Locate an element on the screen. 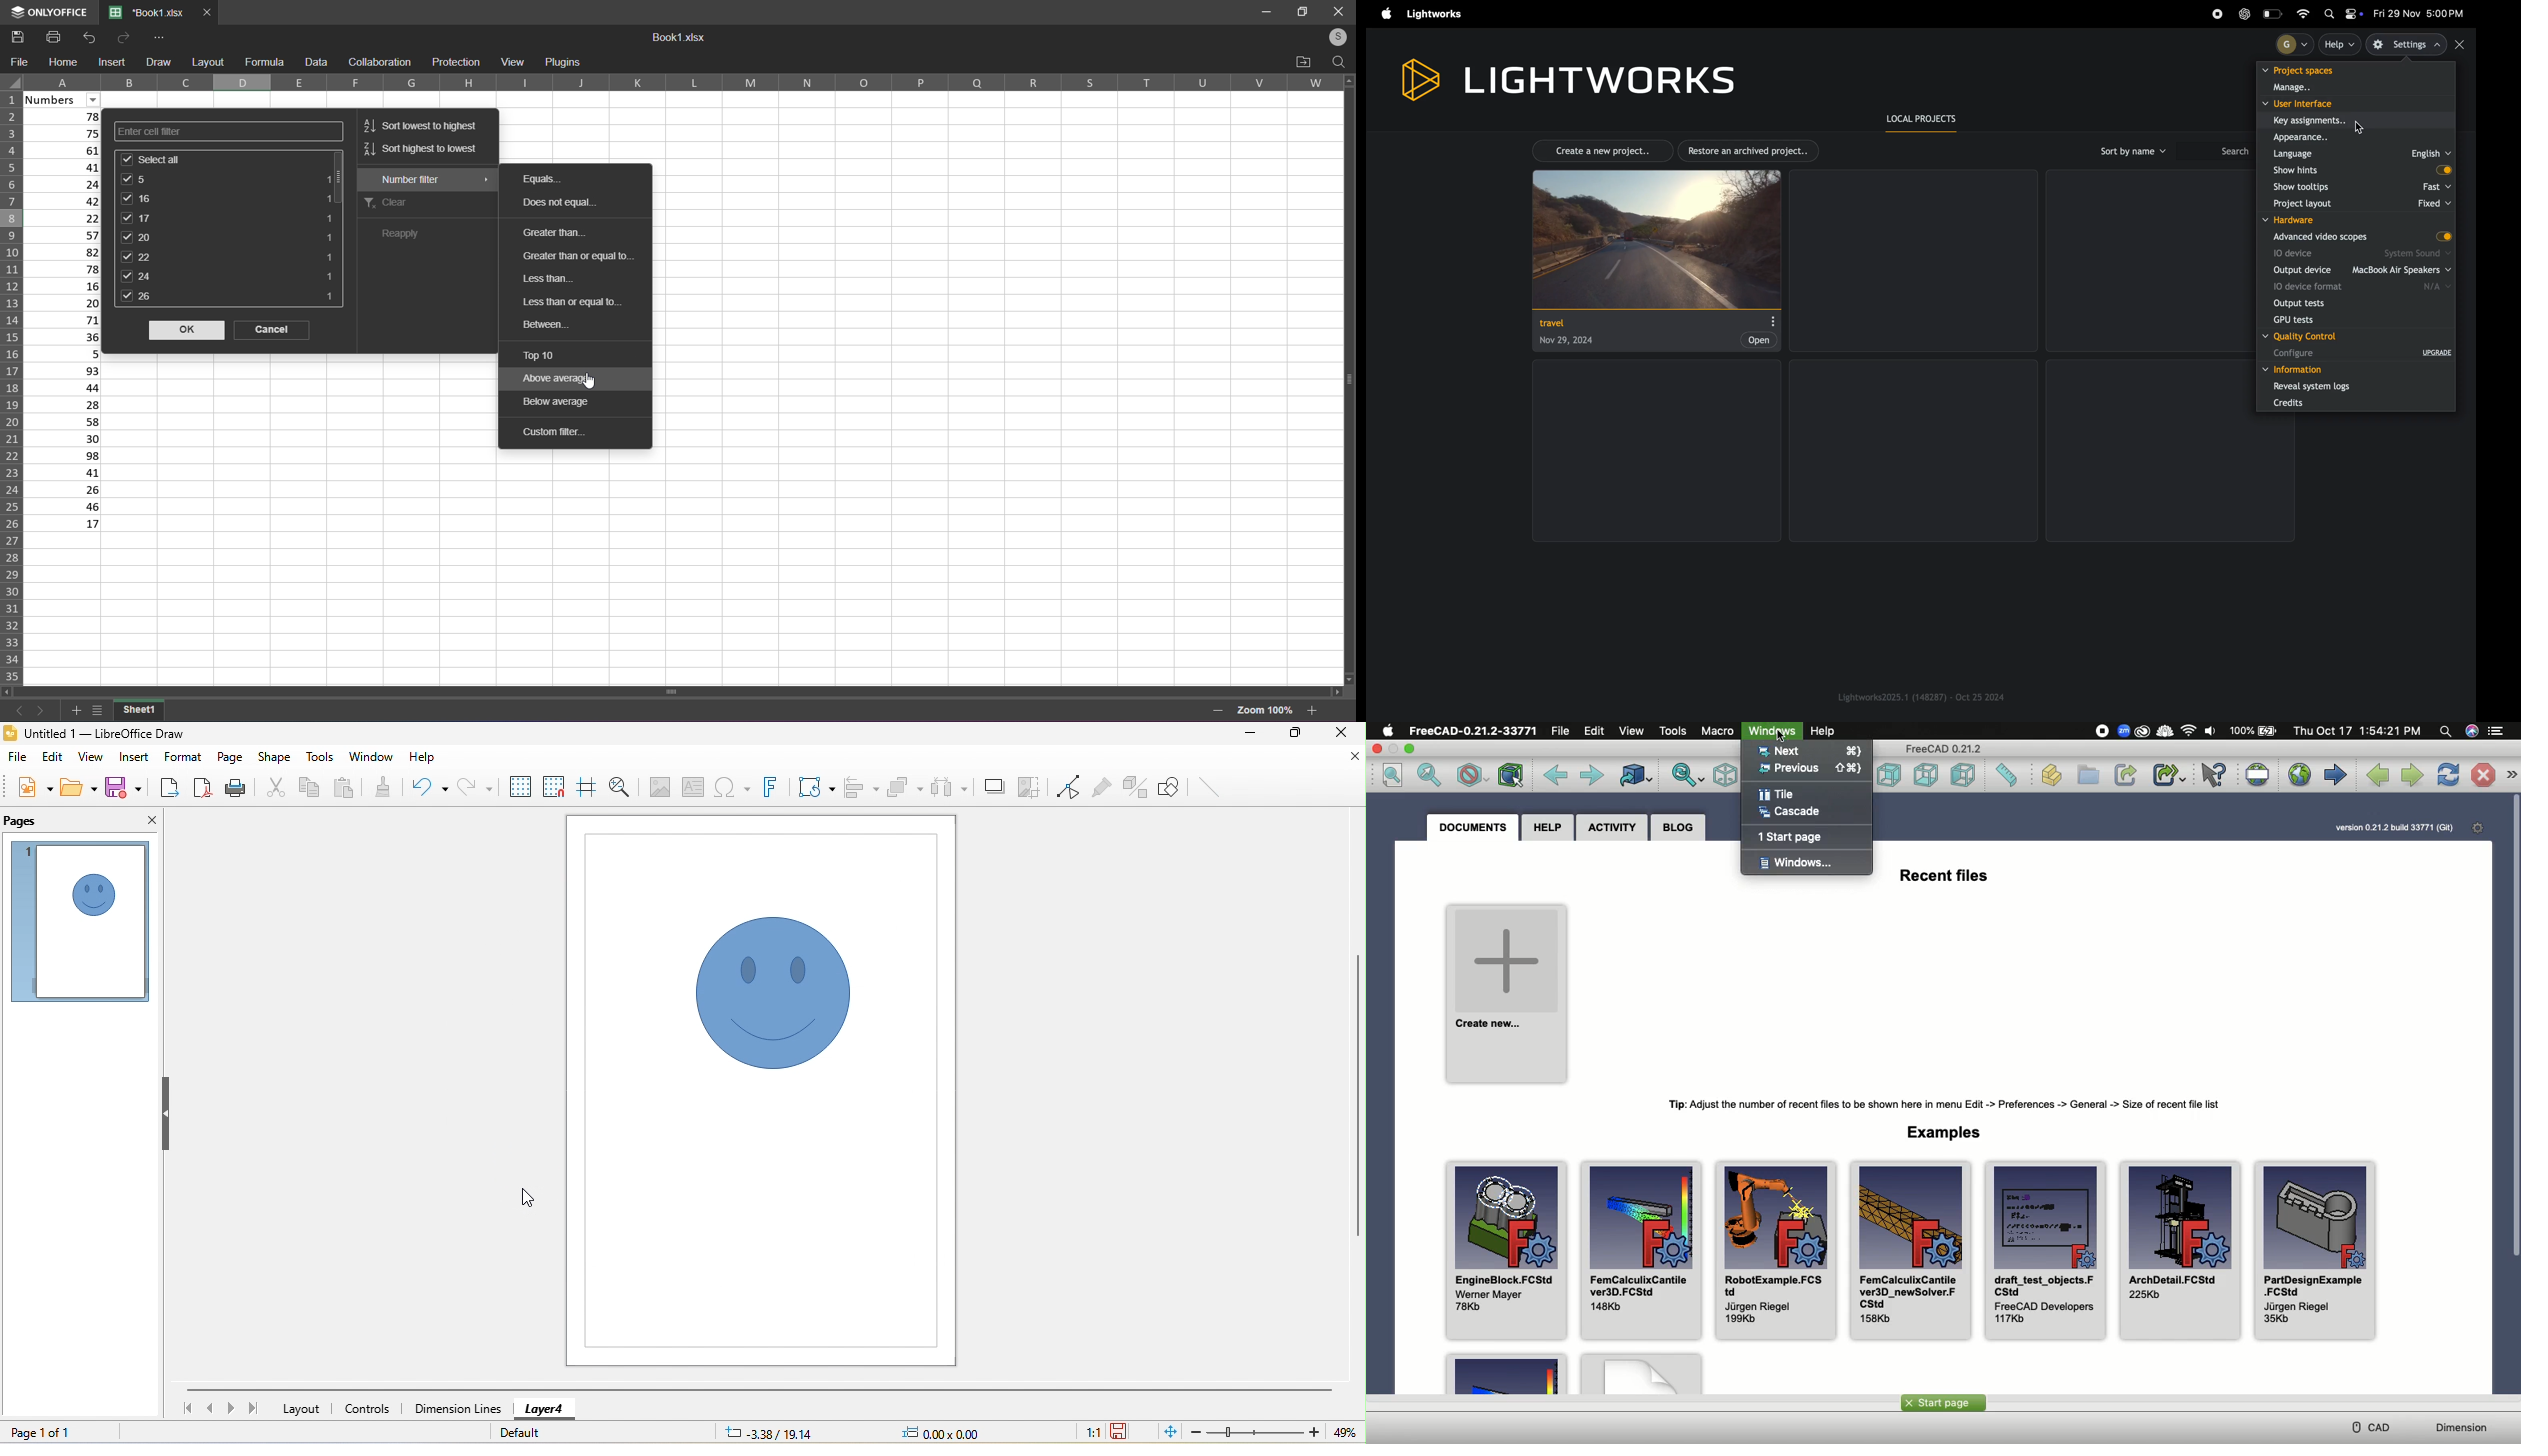 The image size is (2548, 1456). hide is located at coordinates (168, 1115).